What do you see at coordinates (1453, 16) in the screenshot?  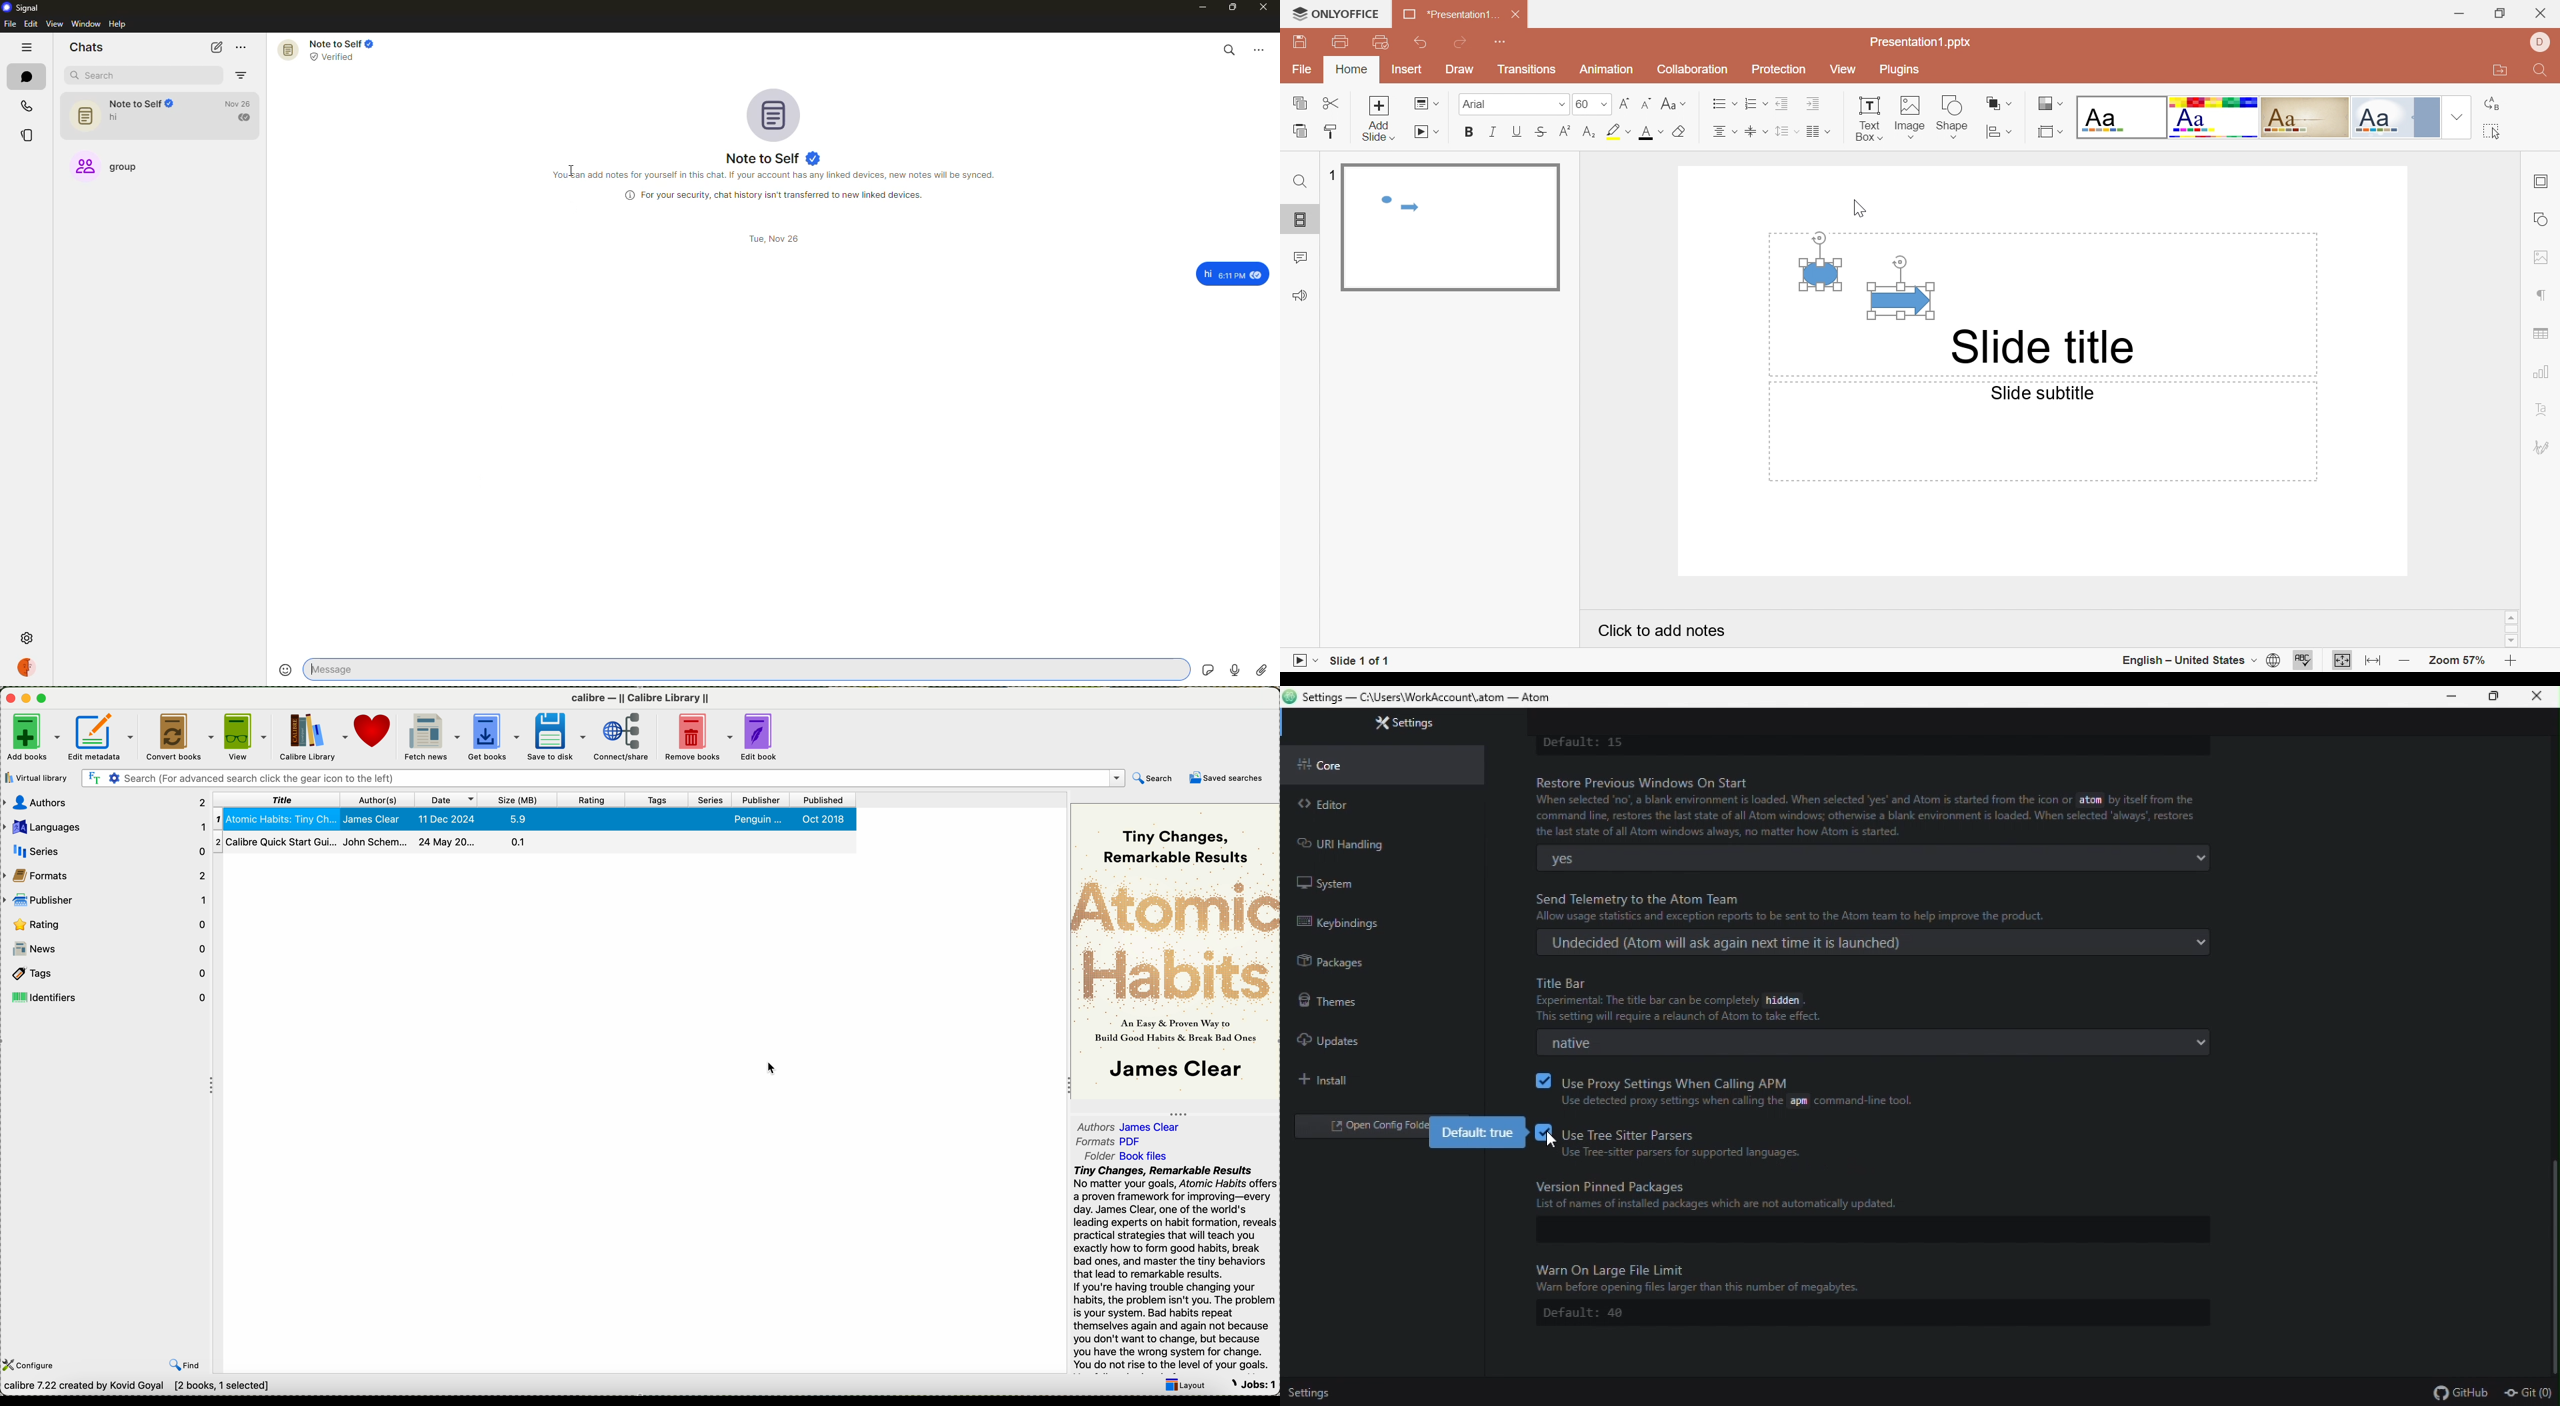 I see `*Presentation1...` at bounding box center [1453, 16].